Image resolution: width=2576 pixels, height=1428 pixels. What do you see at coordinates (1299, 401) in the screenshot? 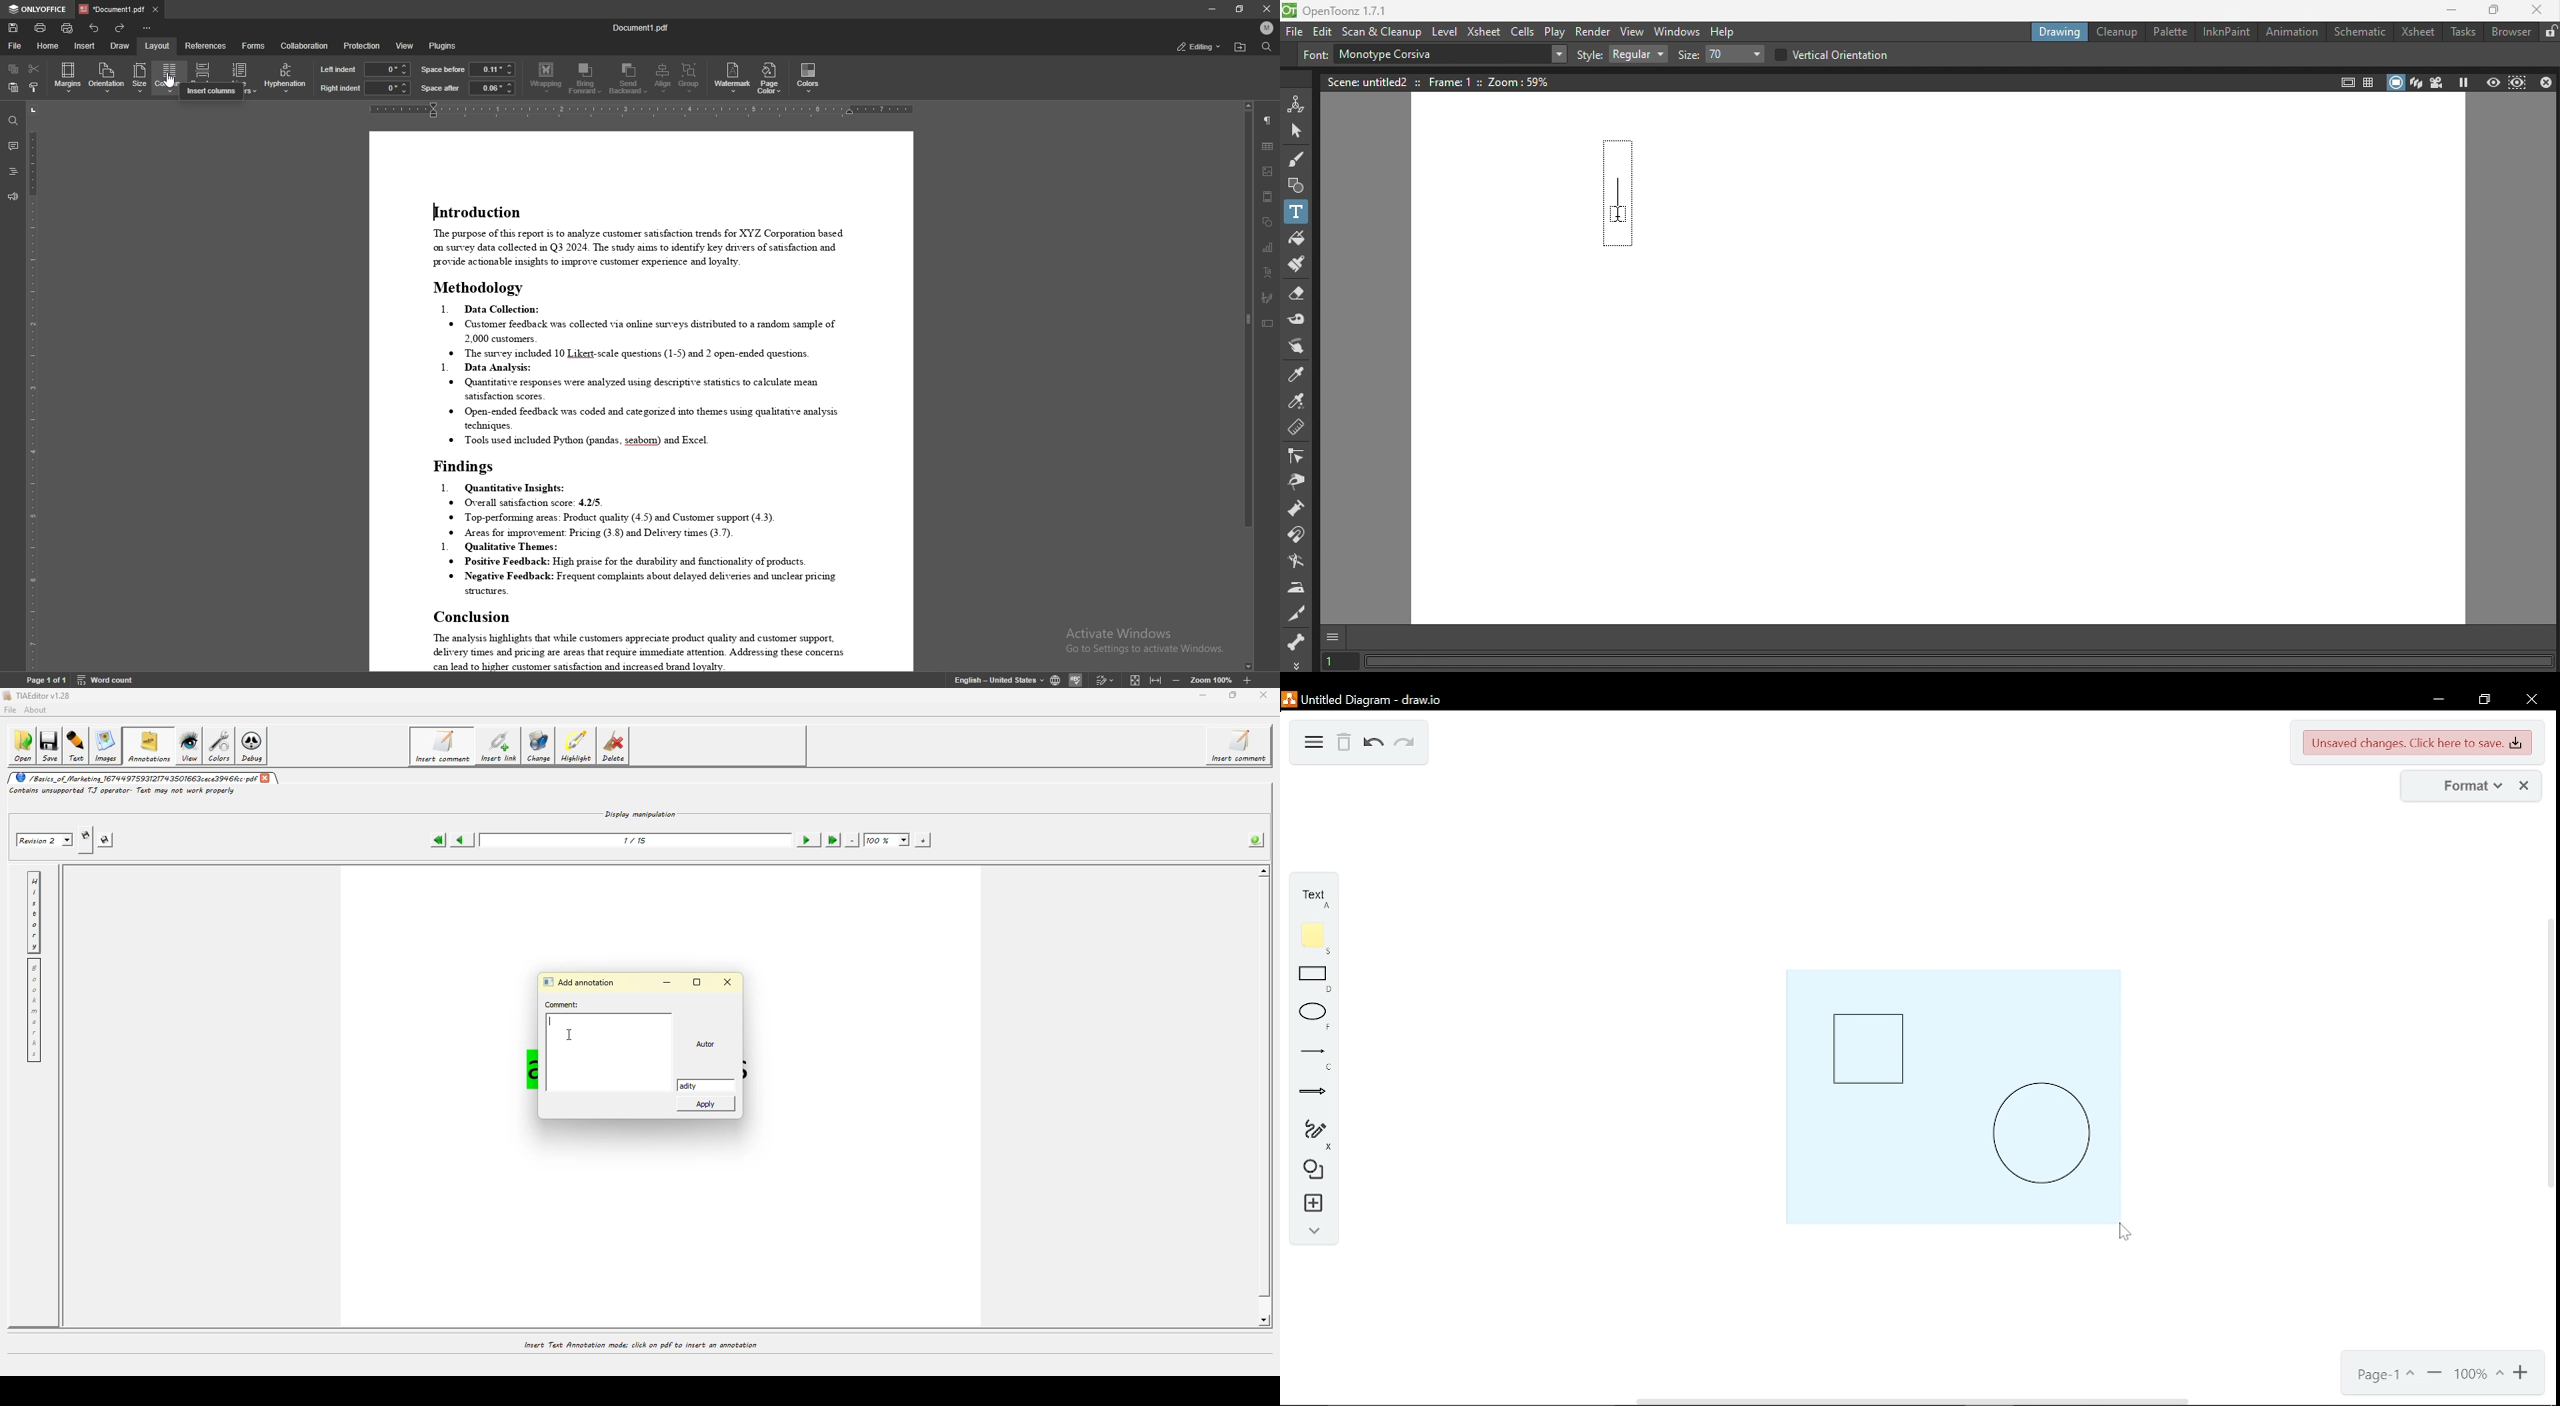
I see `RGB picker tool` at bounding box center [1299, 401].